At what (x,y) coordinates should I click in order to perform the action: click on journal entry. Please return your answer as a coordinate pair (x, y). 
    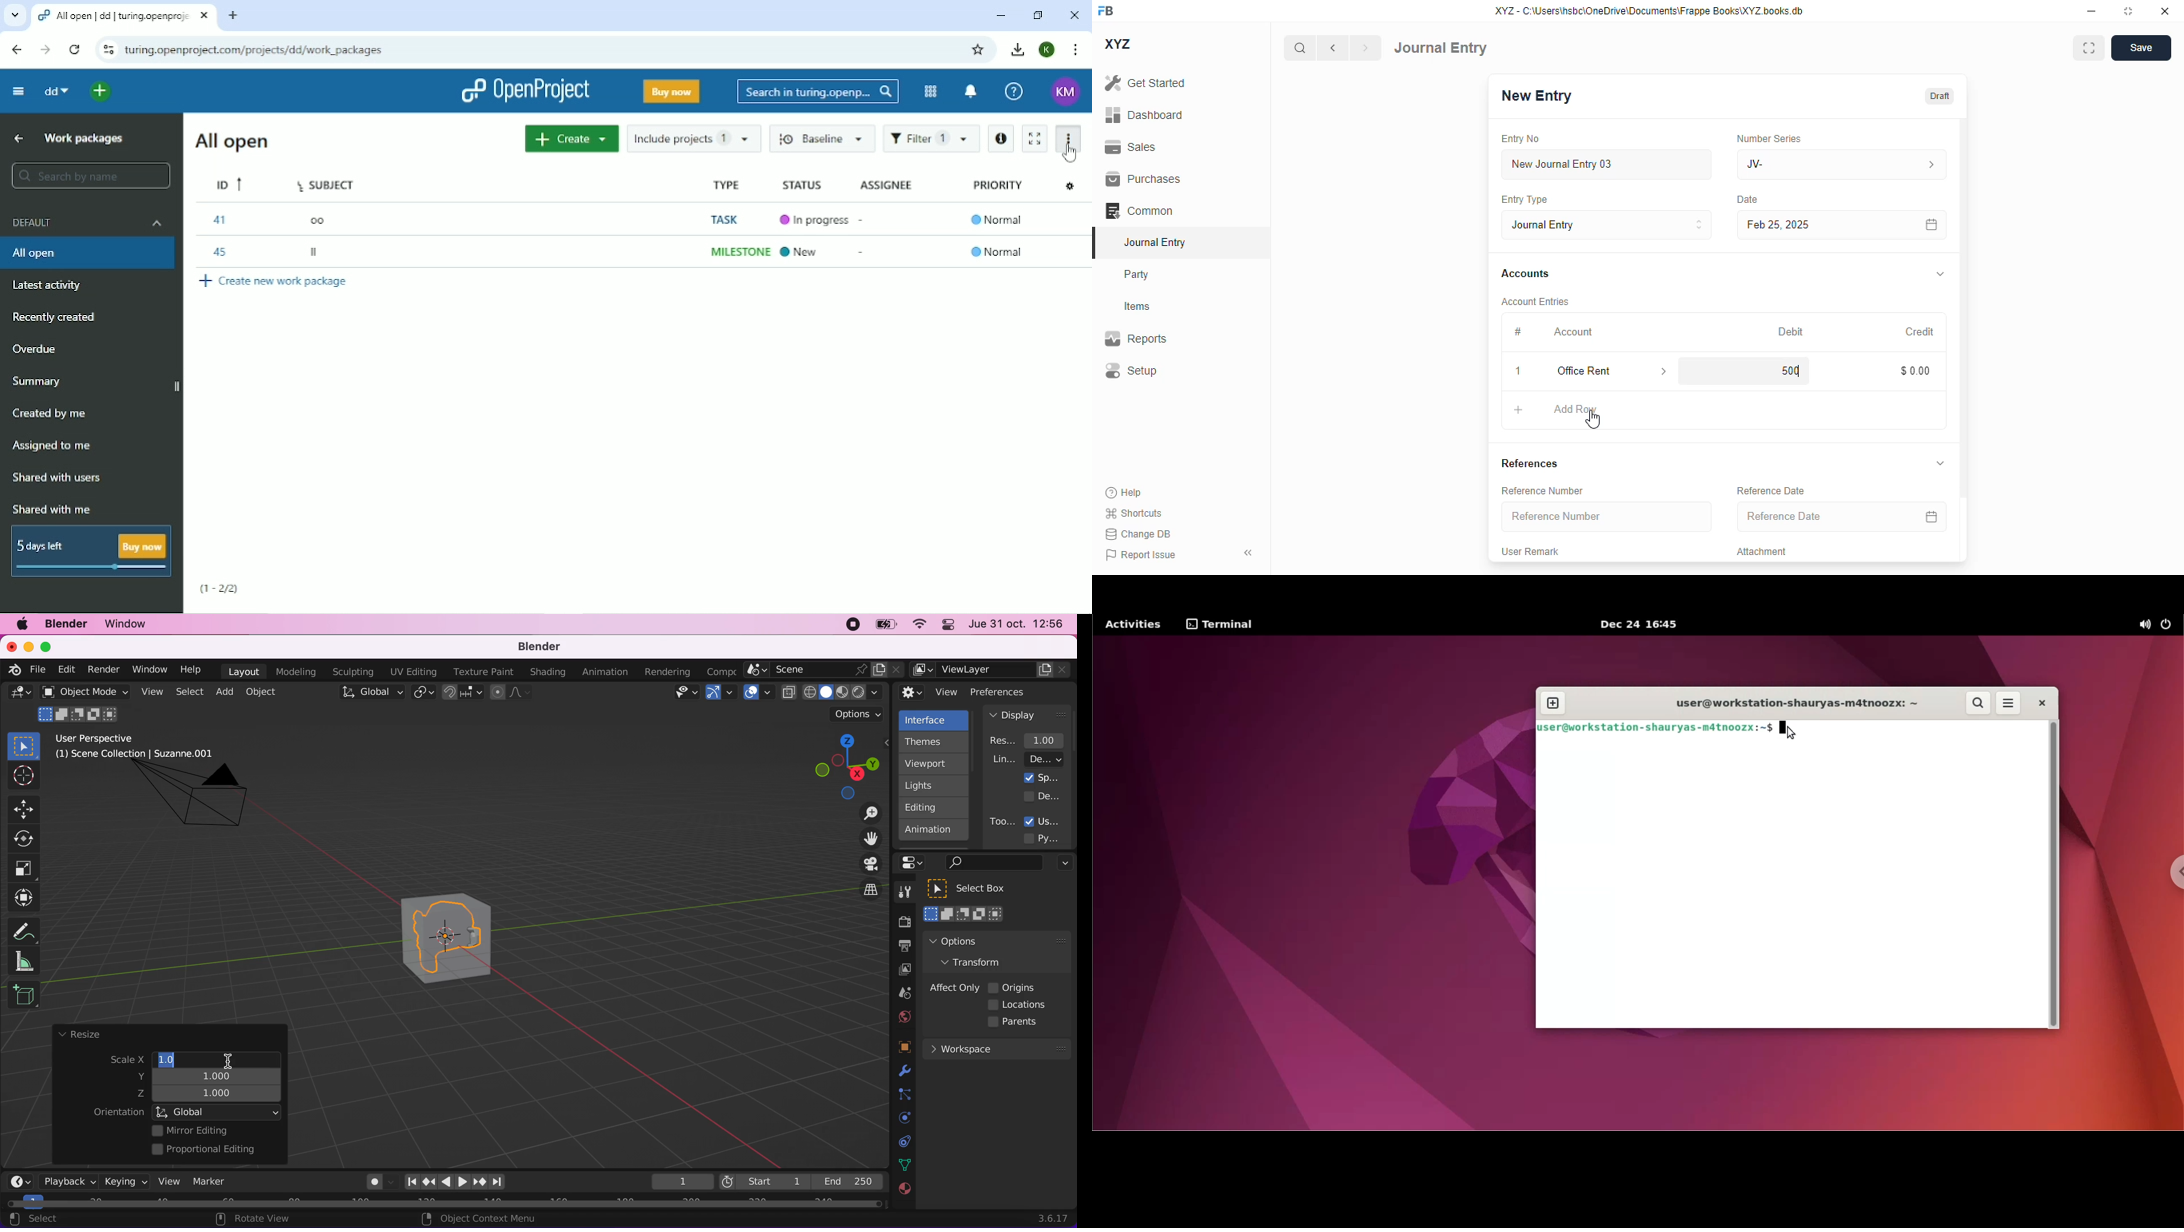
    Looking at the image, I should click on (1441, 48).